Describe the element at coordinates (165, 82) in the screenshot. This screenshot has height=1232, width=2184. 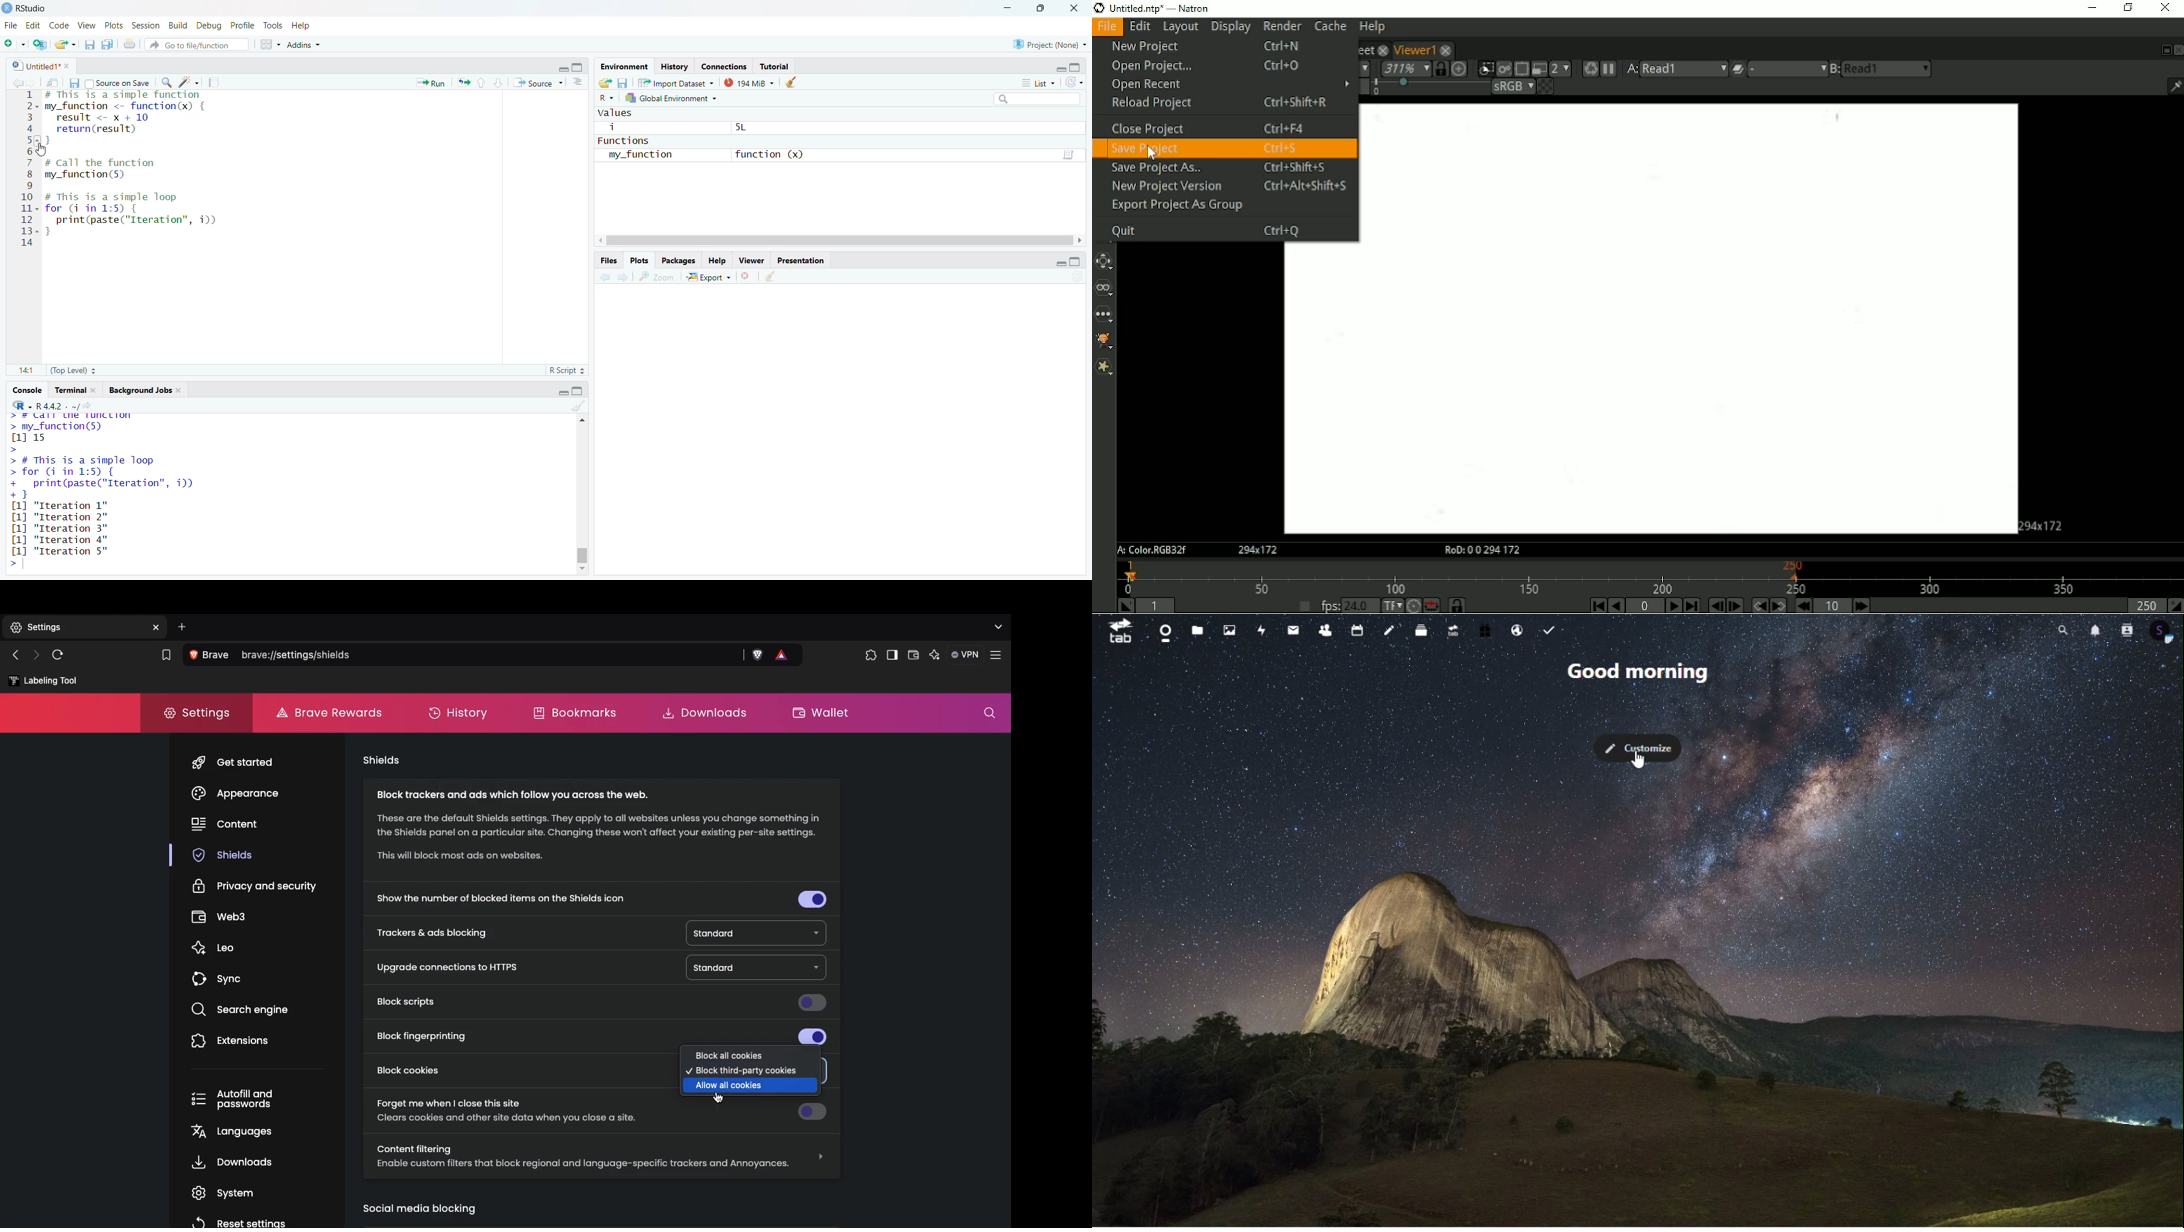
I see `find/replace` at that location.